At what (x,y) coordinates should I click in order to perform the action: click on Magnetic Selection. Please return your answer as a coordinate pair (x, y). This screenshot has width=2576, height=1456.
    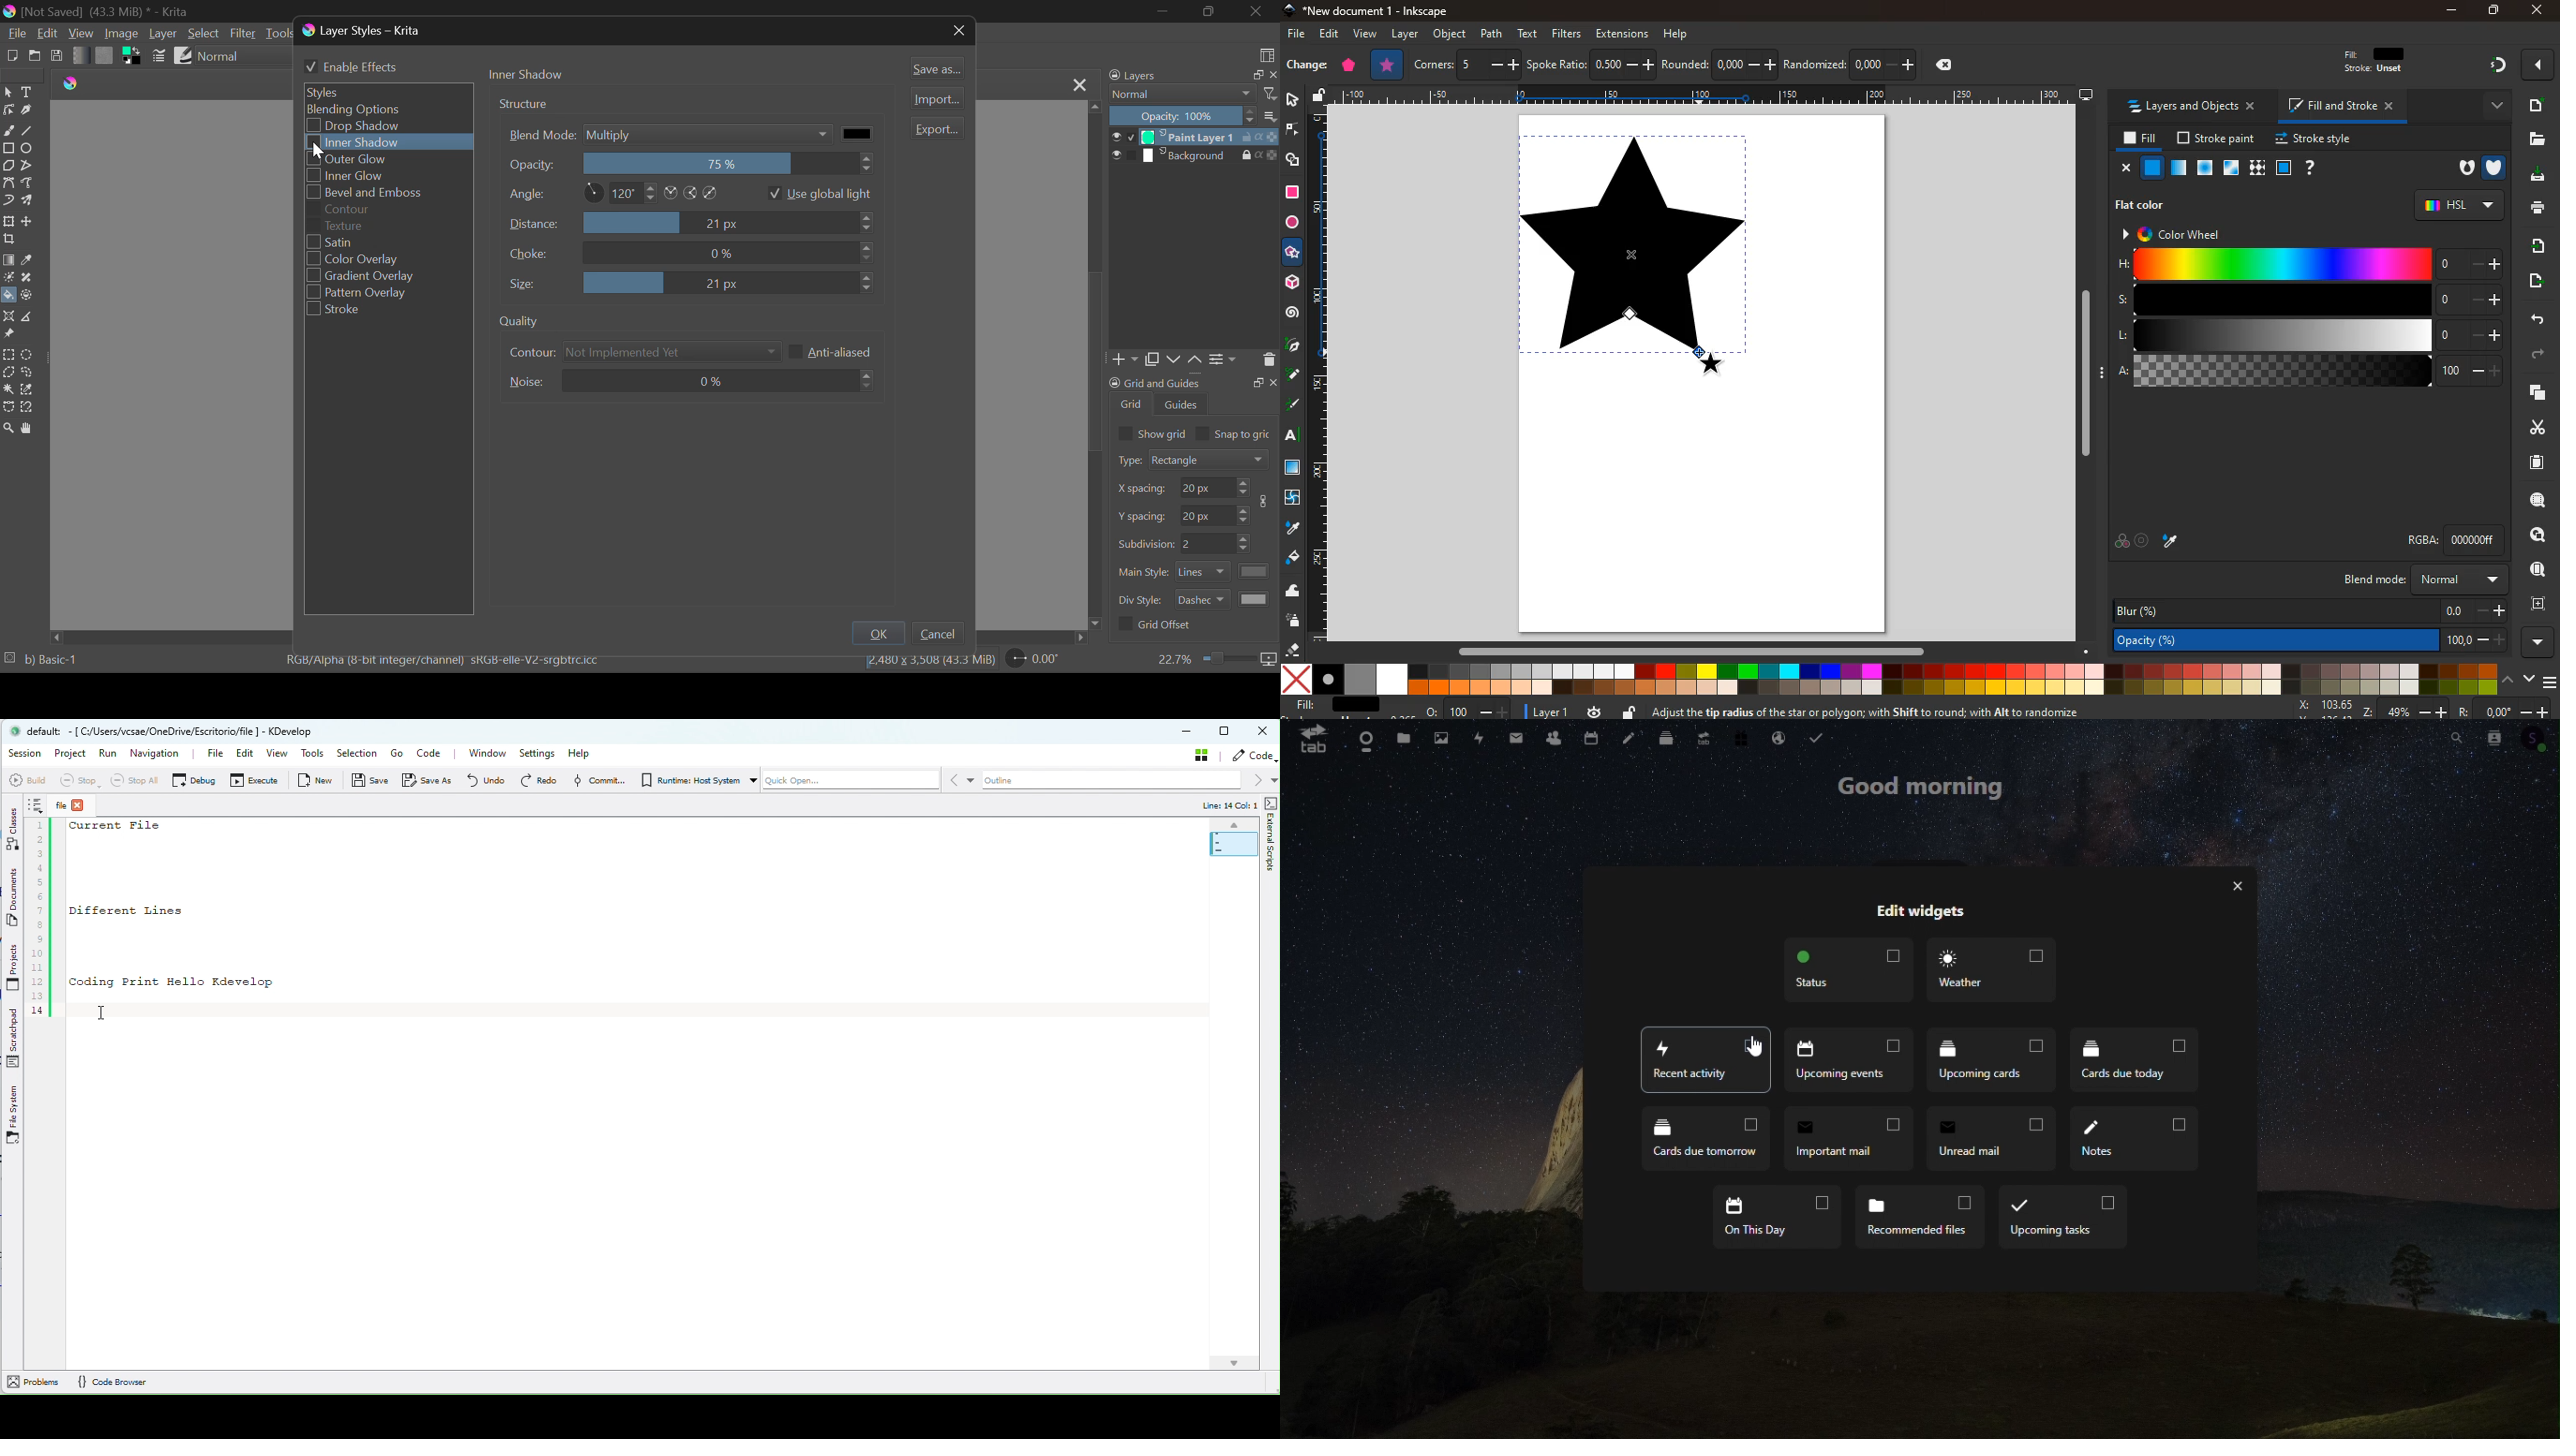
    Looking at the image, I should click on (29, 407).